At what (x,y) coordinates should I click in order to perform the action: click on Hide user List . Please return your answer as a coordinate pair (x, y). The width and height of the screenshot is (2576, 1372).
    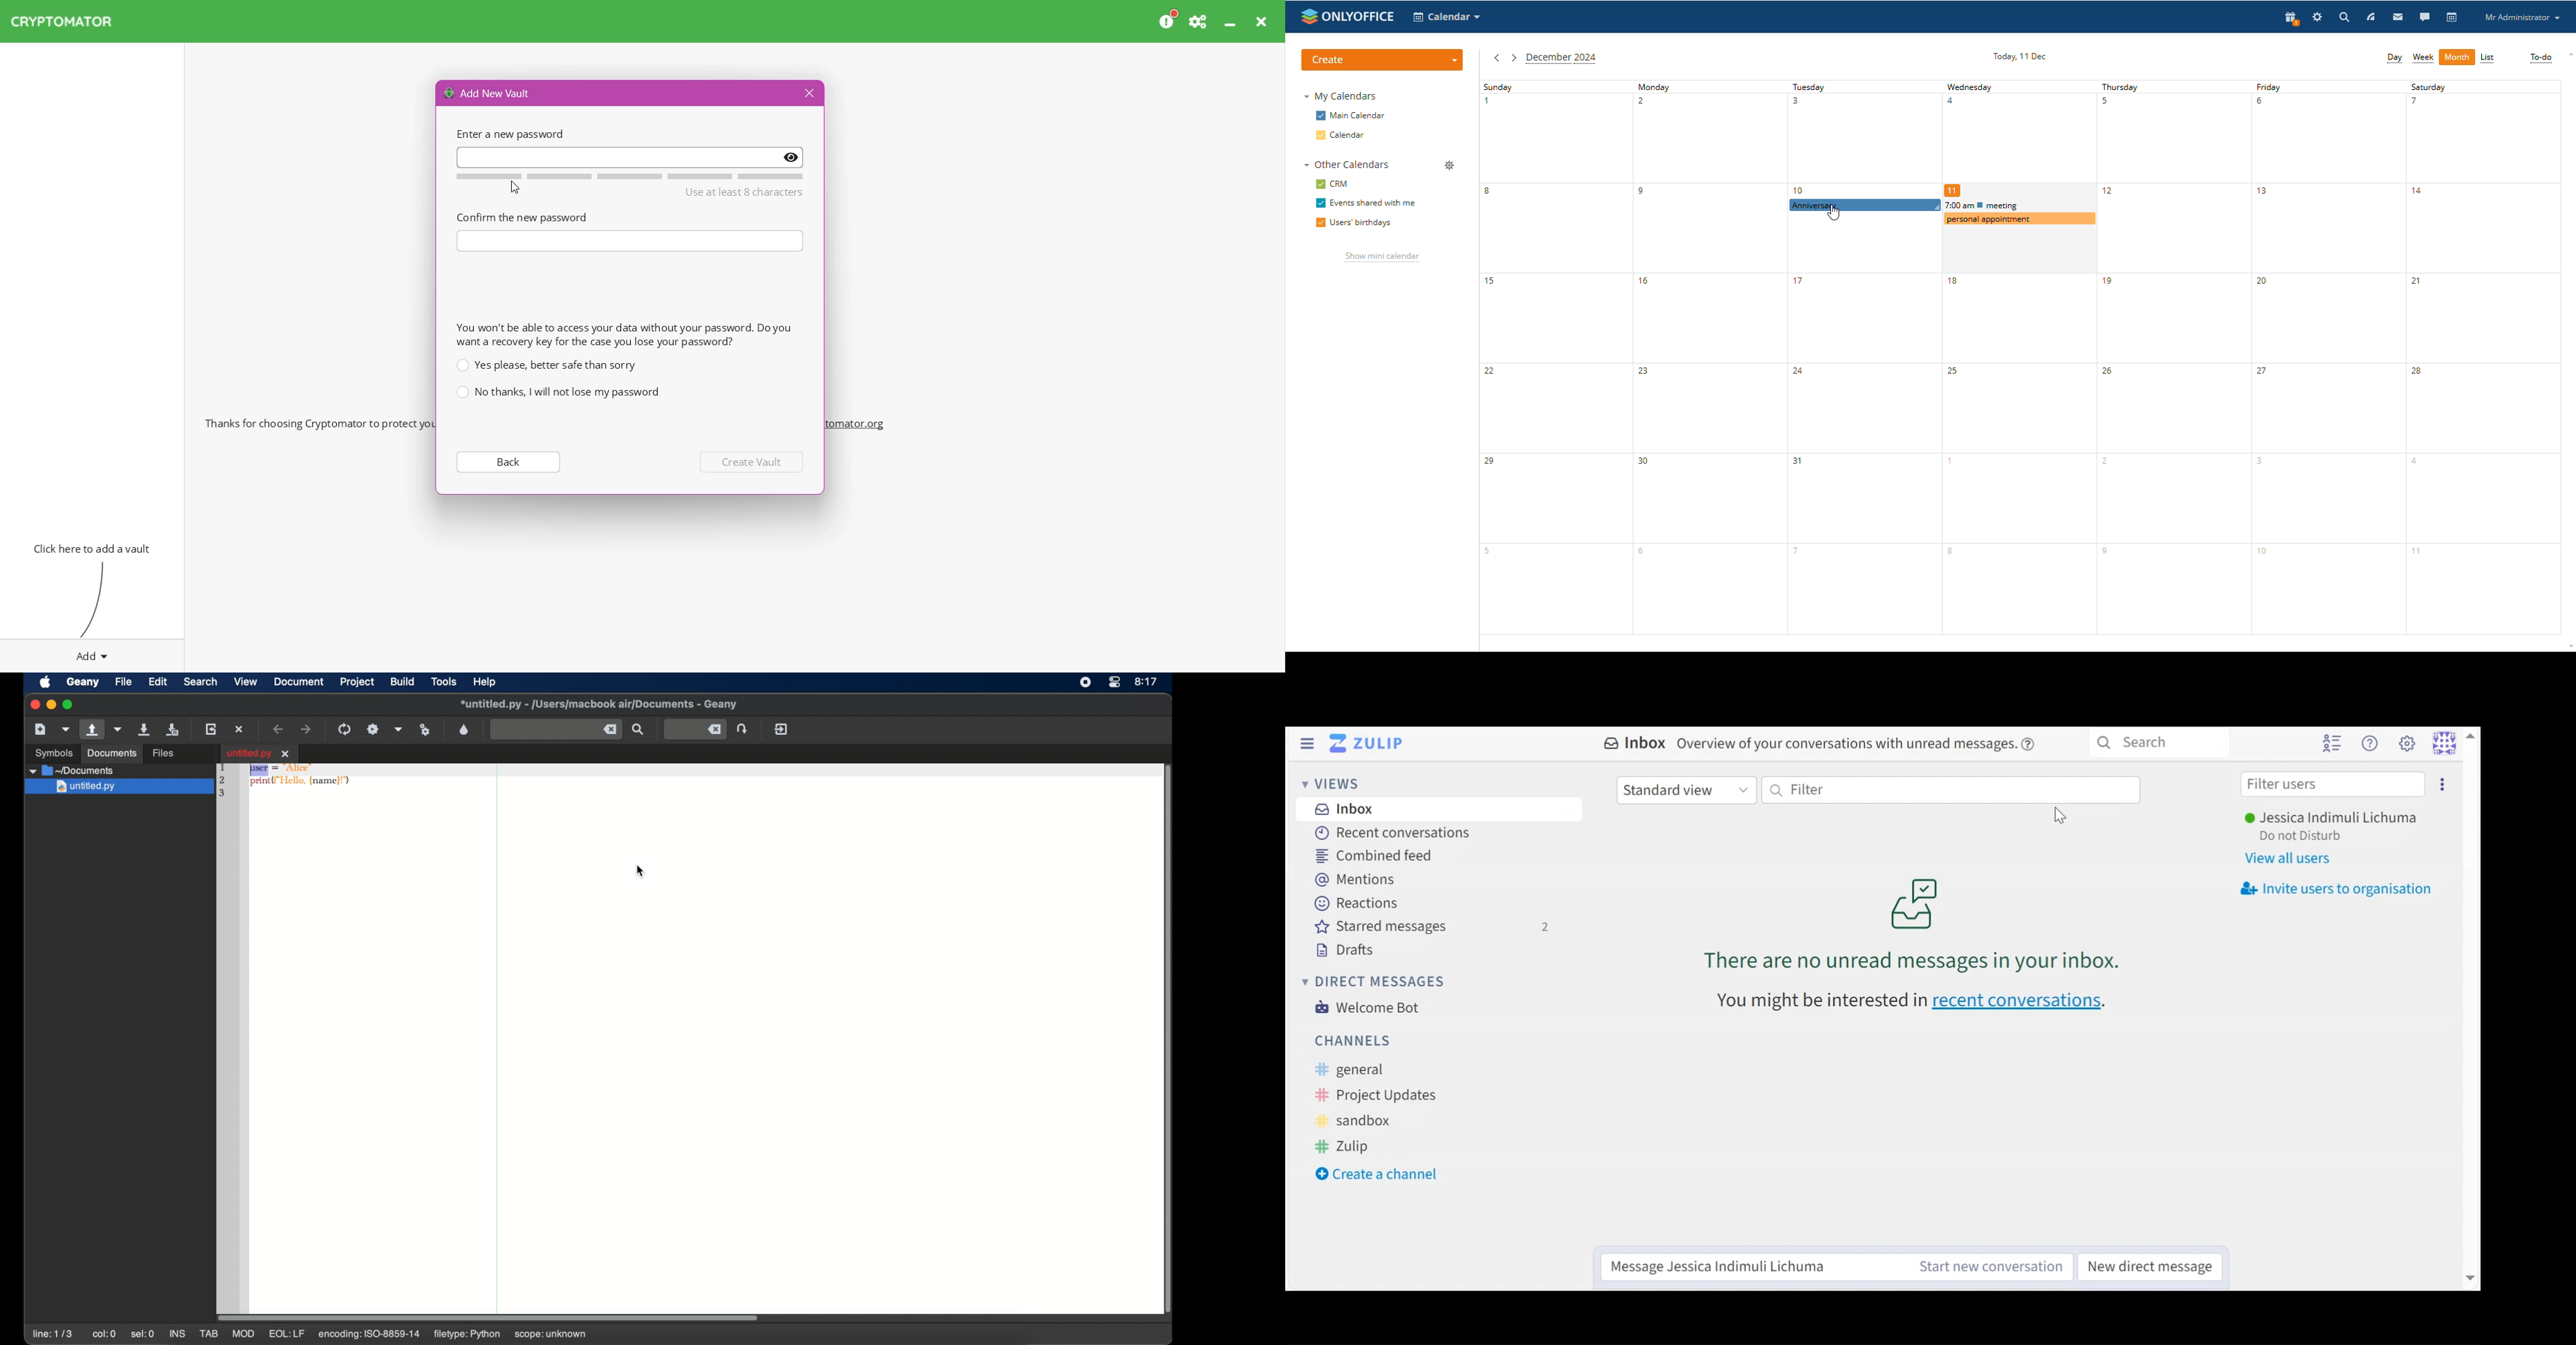
    Looking at the image, I should click on (2332, 742).